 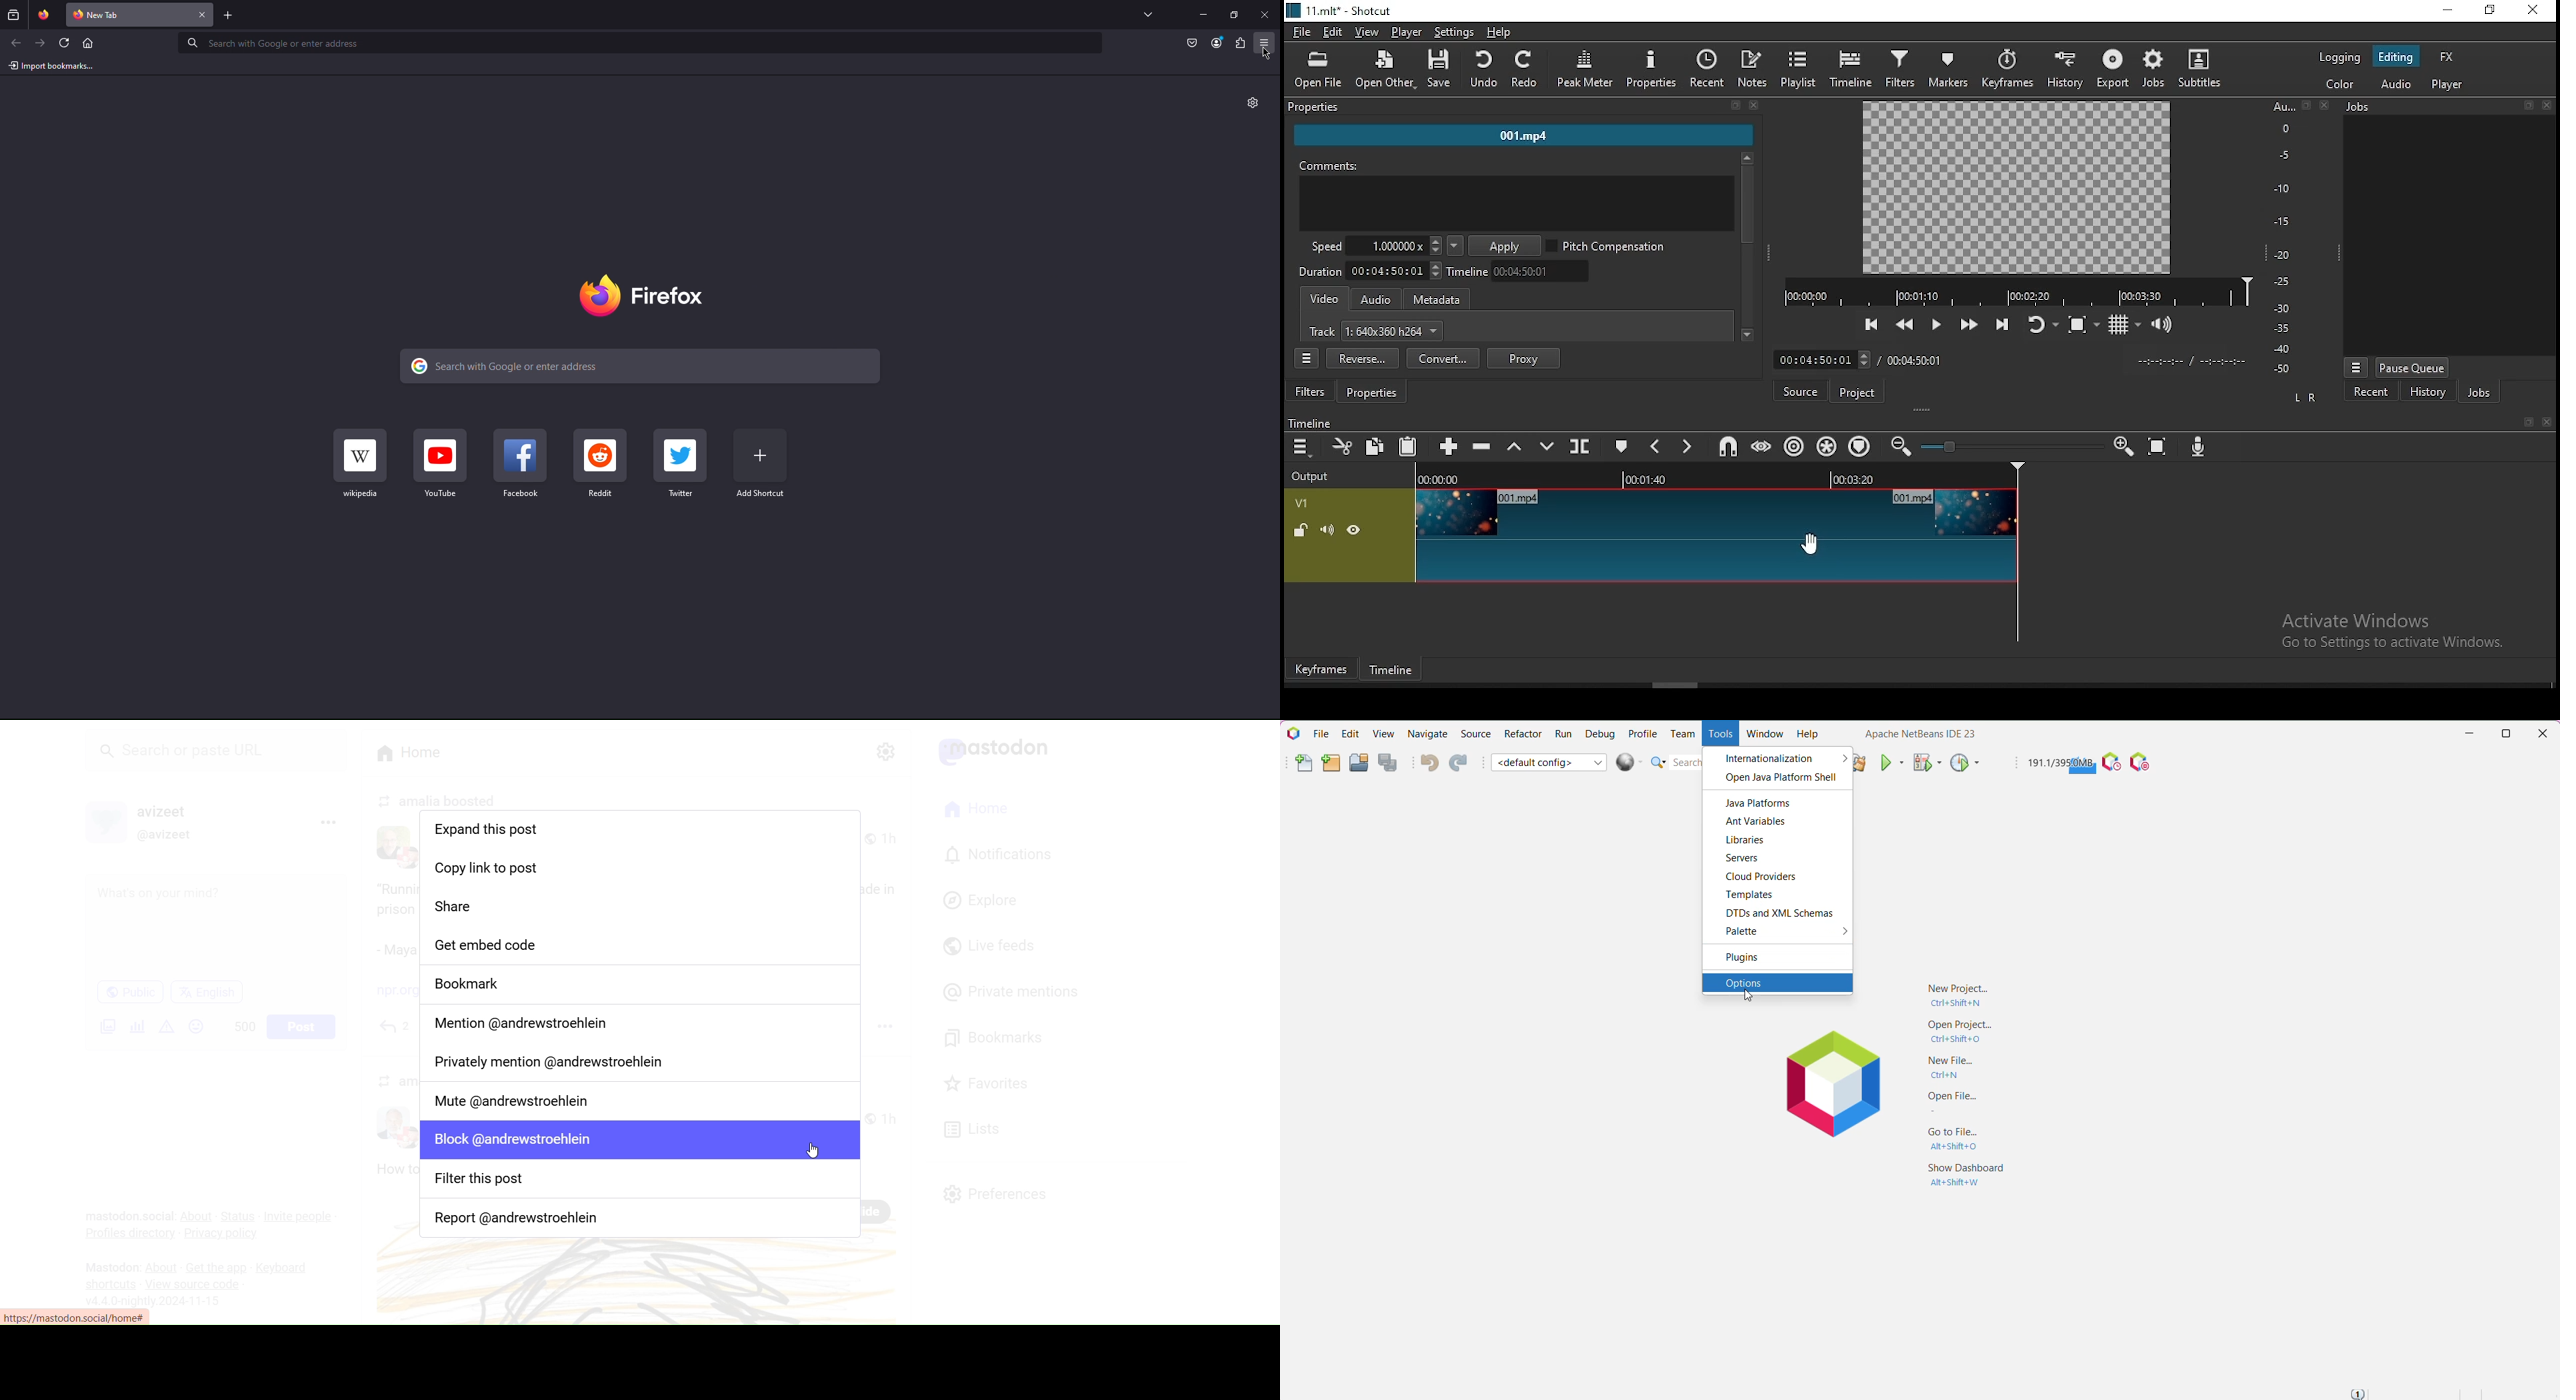 I want to click on Source, so click(x=1475, y=735).